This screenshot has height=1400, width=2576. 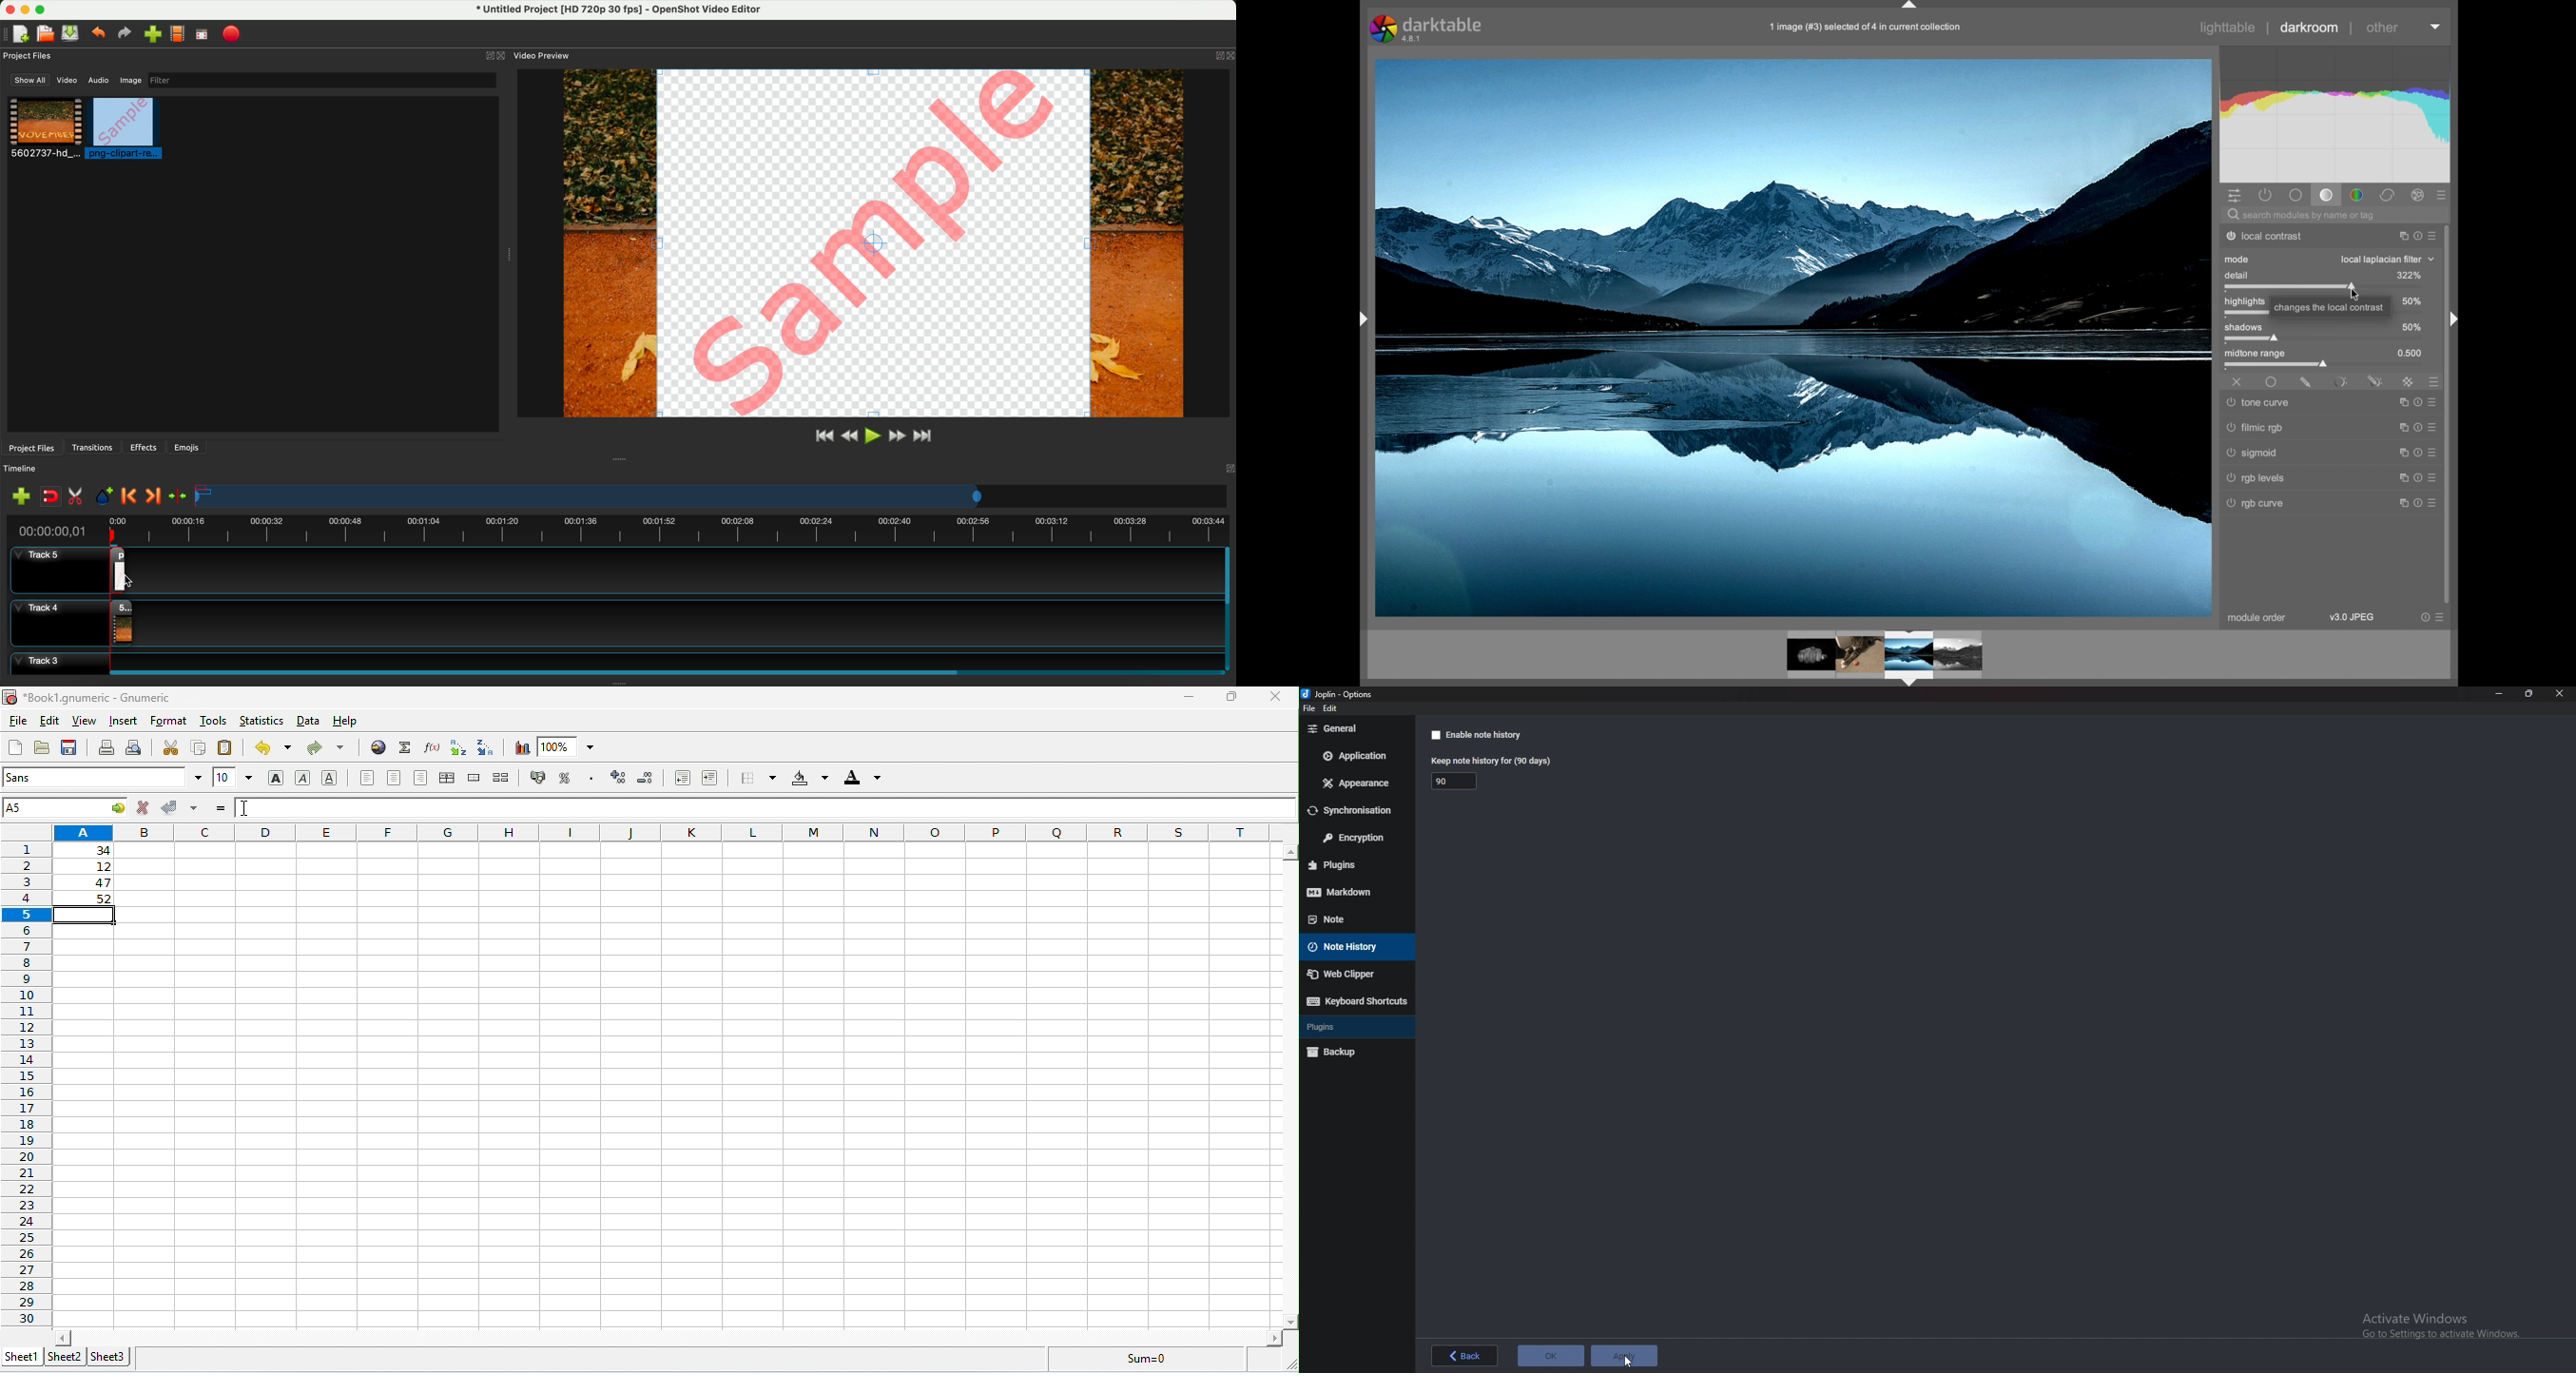 I want to click on statistics, so click(x=261, y=721).